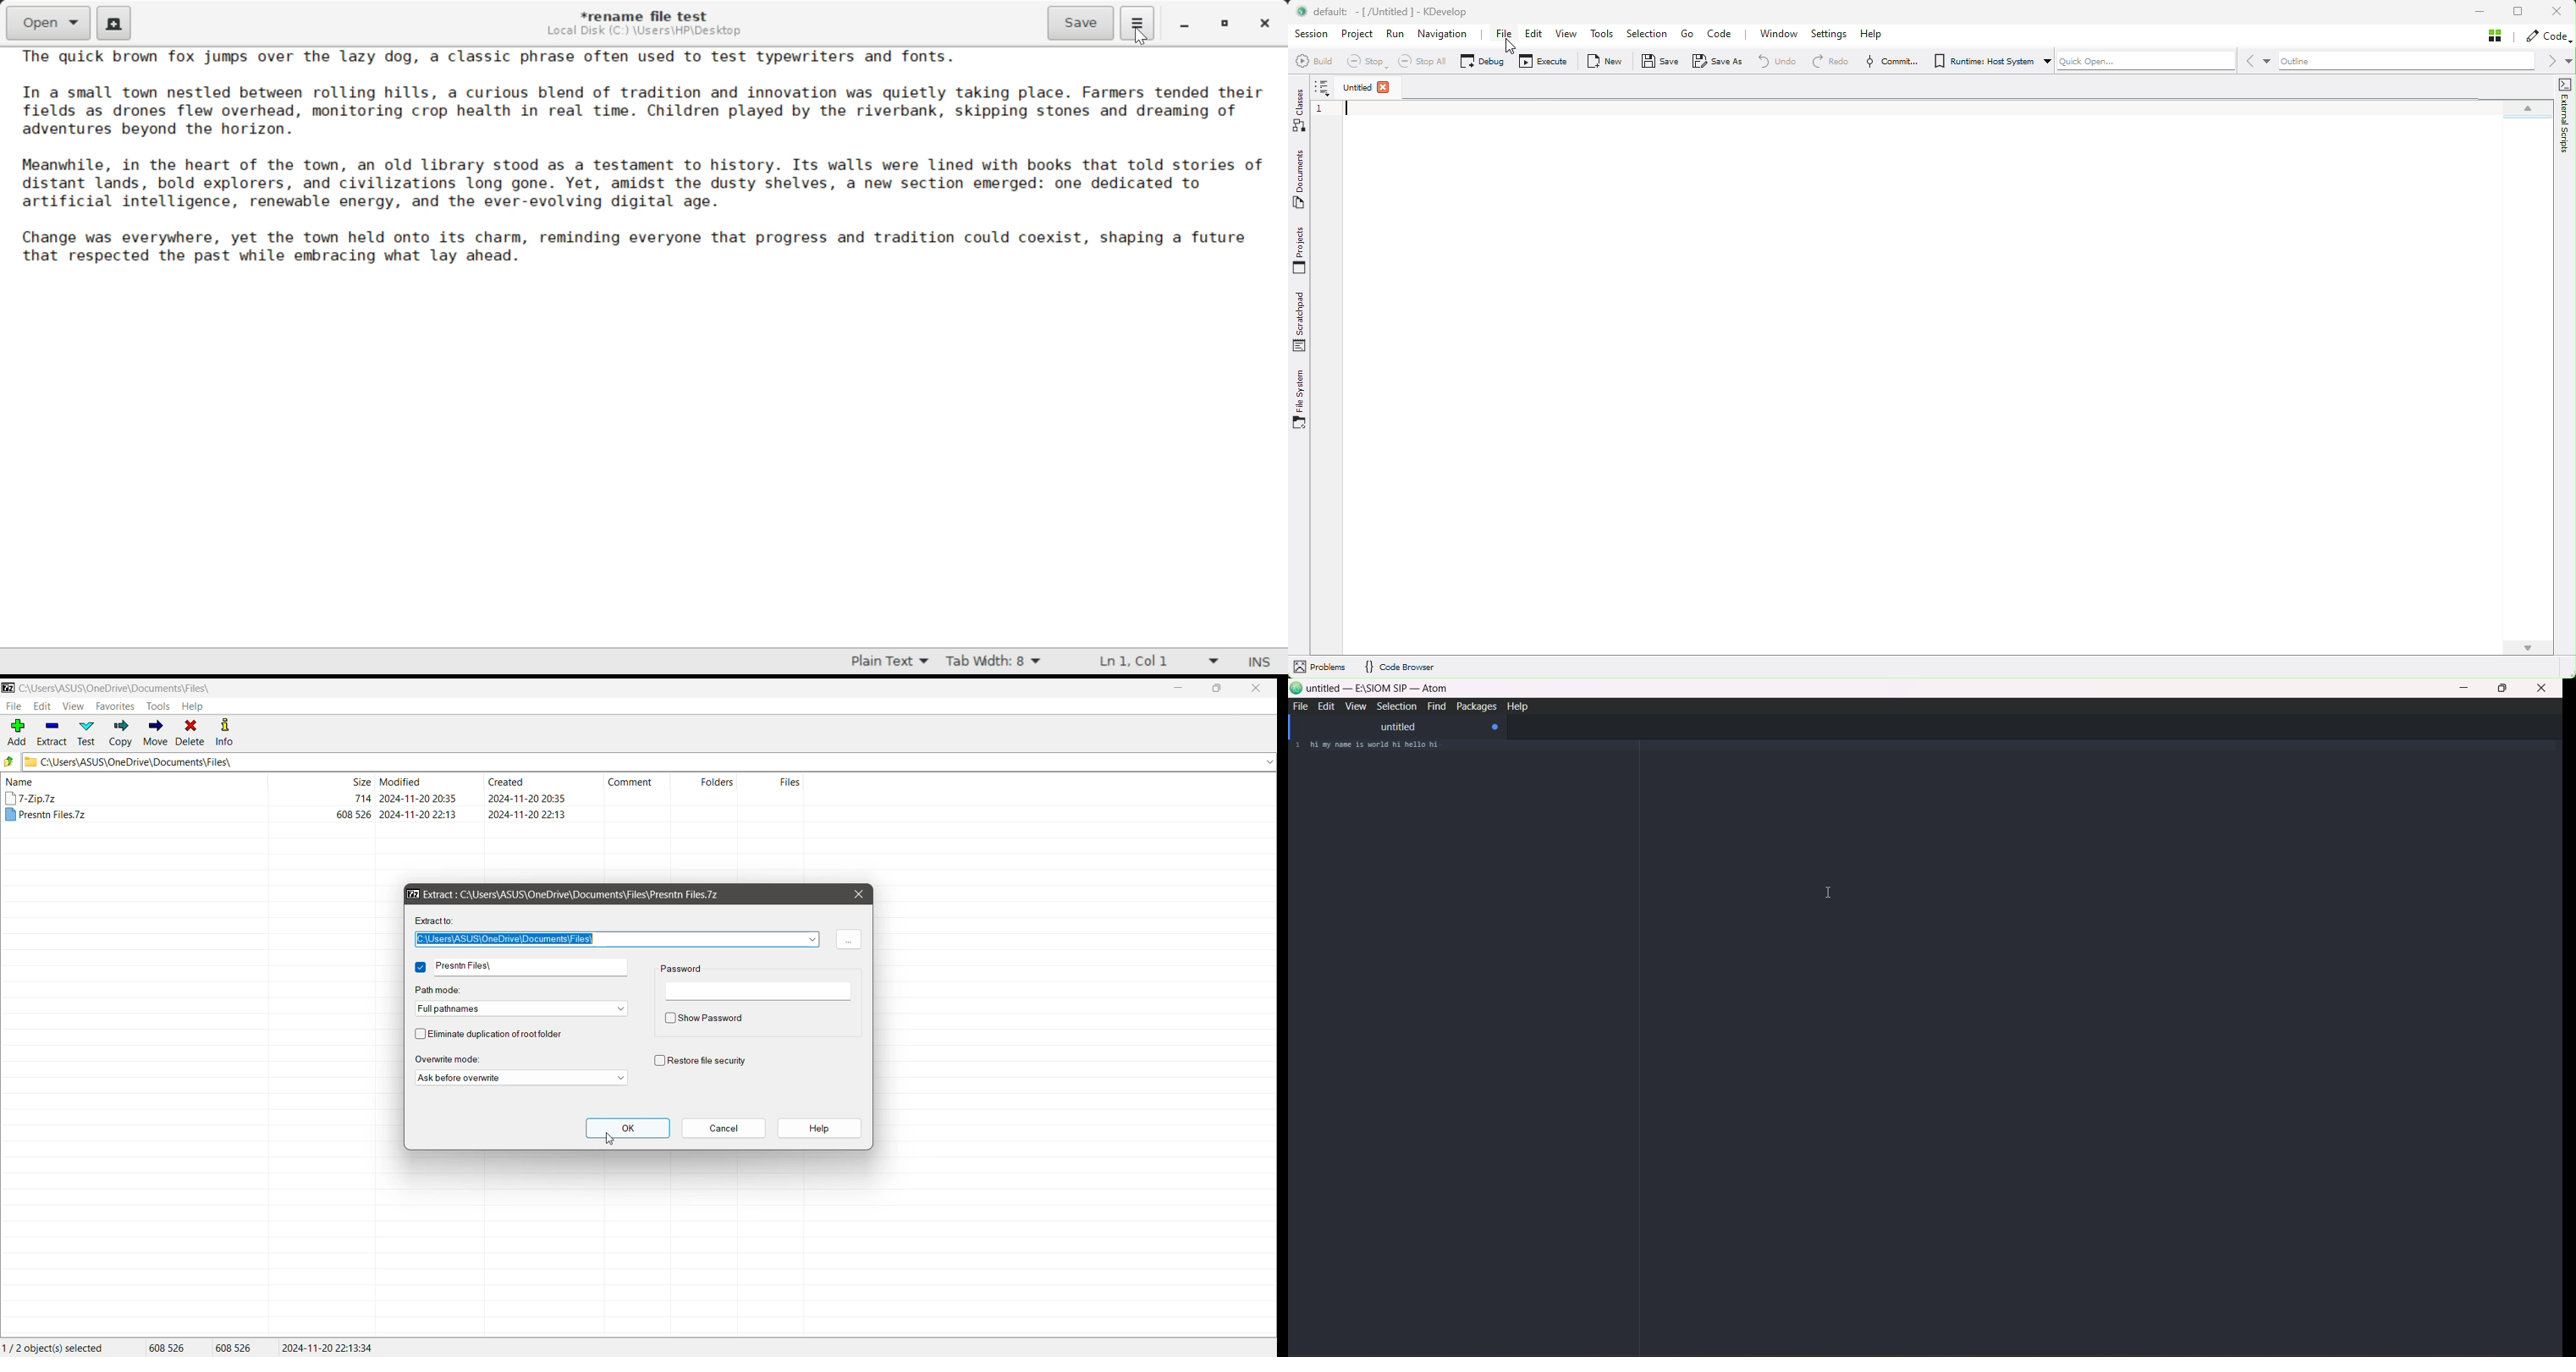 Image resolution: width=2576 pixels, height=1372 pixels. Describe the element at coordinates (1302, 182) in the screenshot. I see `Documents` at that location.